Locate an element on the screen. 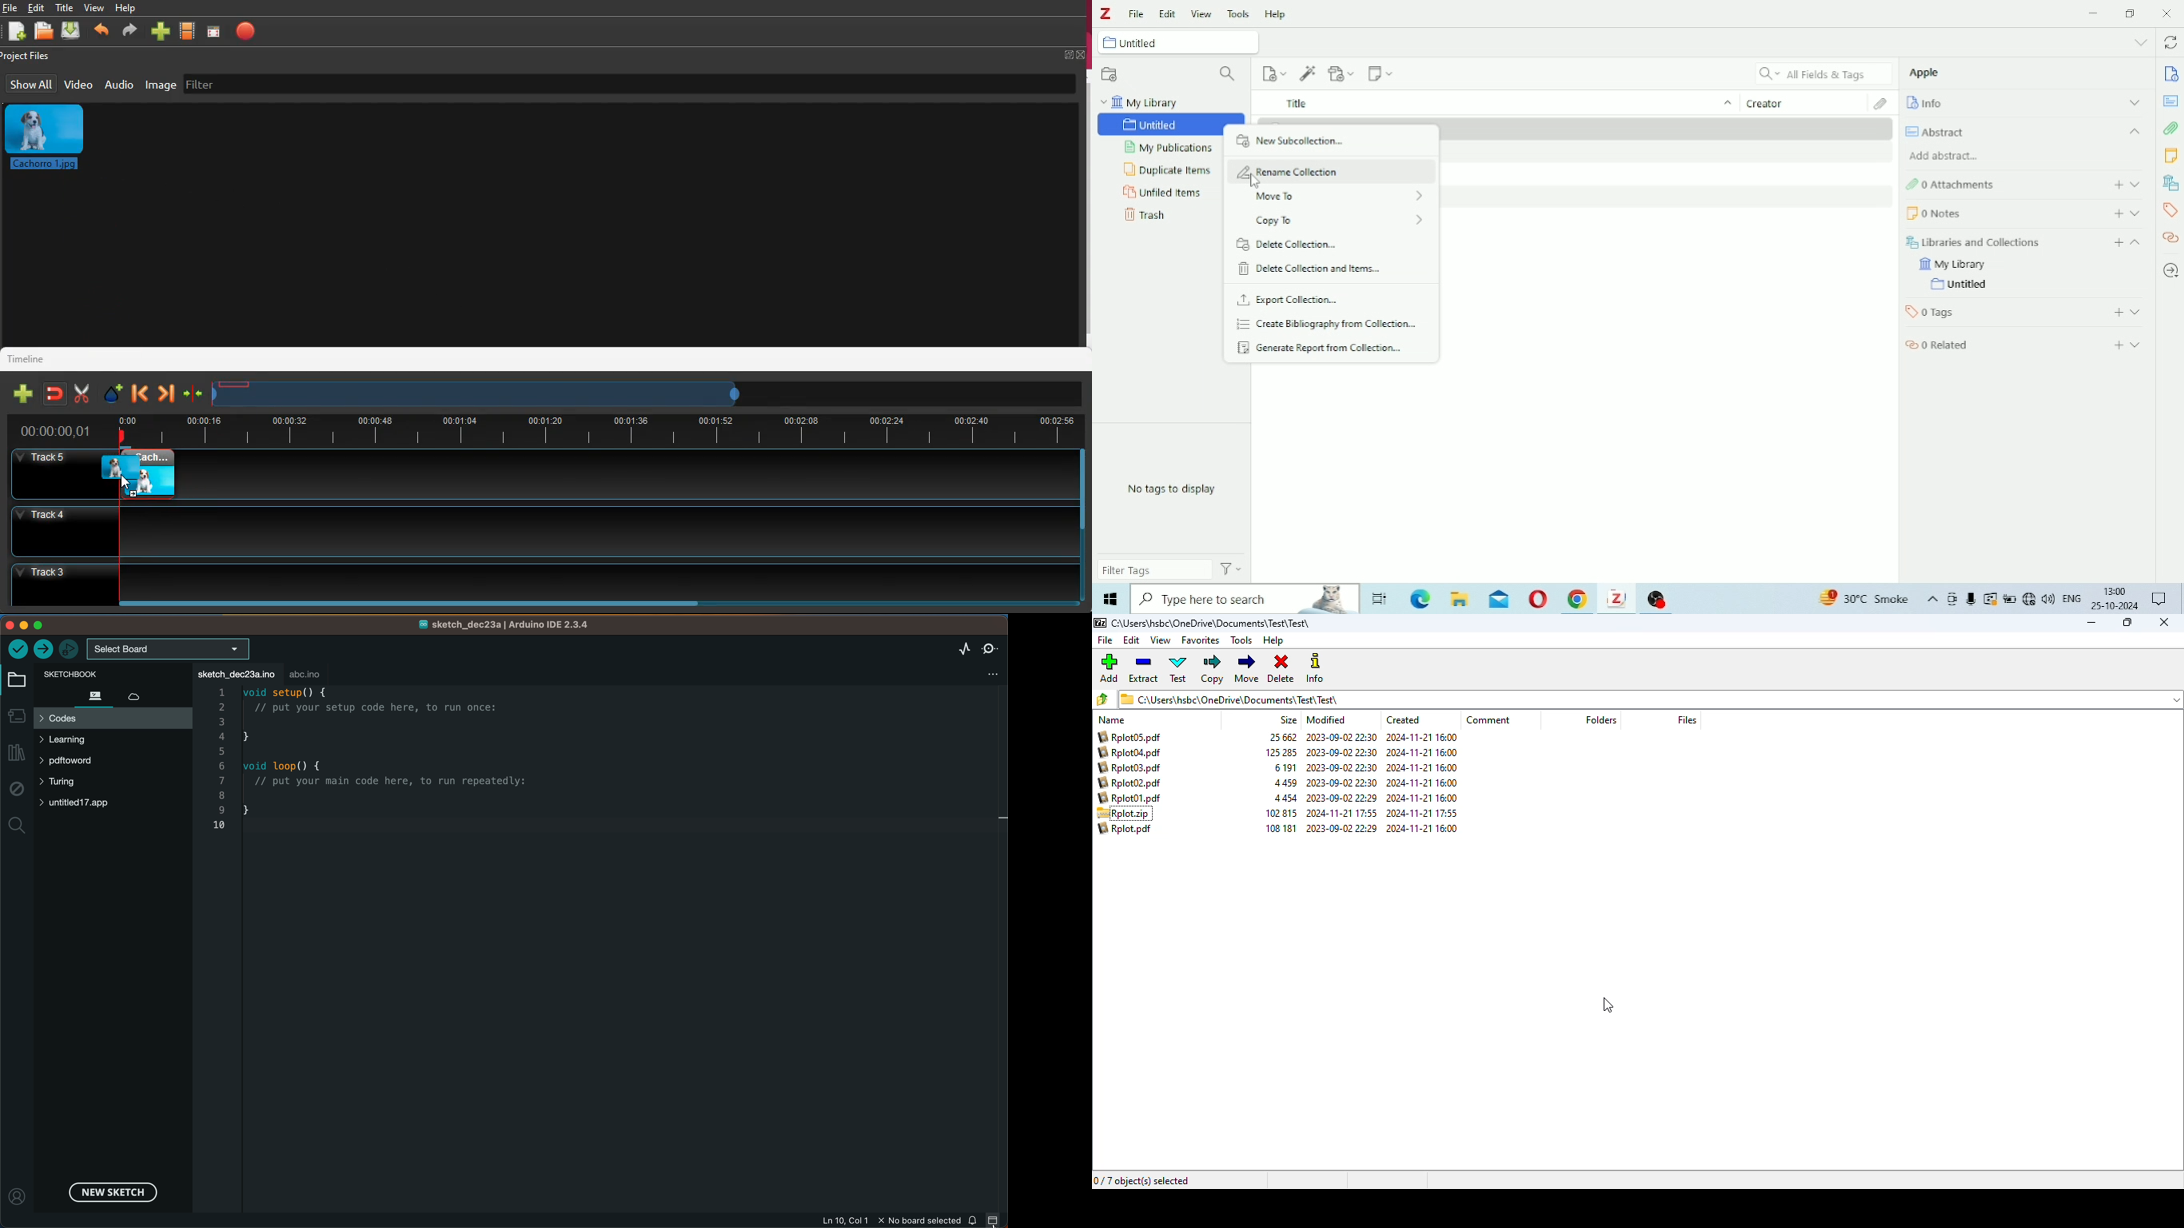 The width and height of the screenshot is (2184, 1232). folders is located at coordinates (1600, 720).